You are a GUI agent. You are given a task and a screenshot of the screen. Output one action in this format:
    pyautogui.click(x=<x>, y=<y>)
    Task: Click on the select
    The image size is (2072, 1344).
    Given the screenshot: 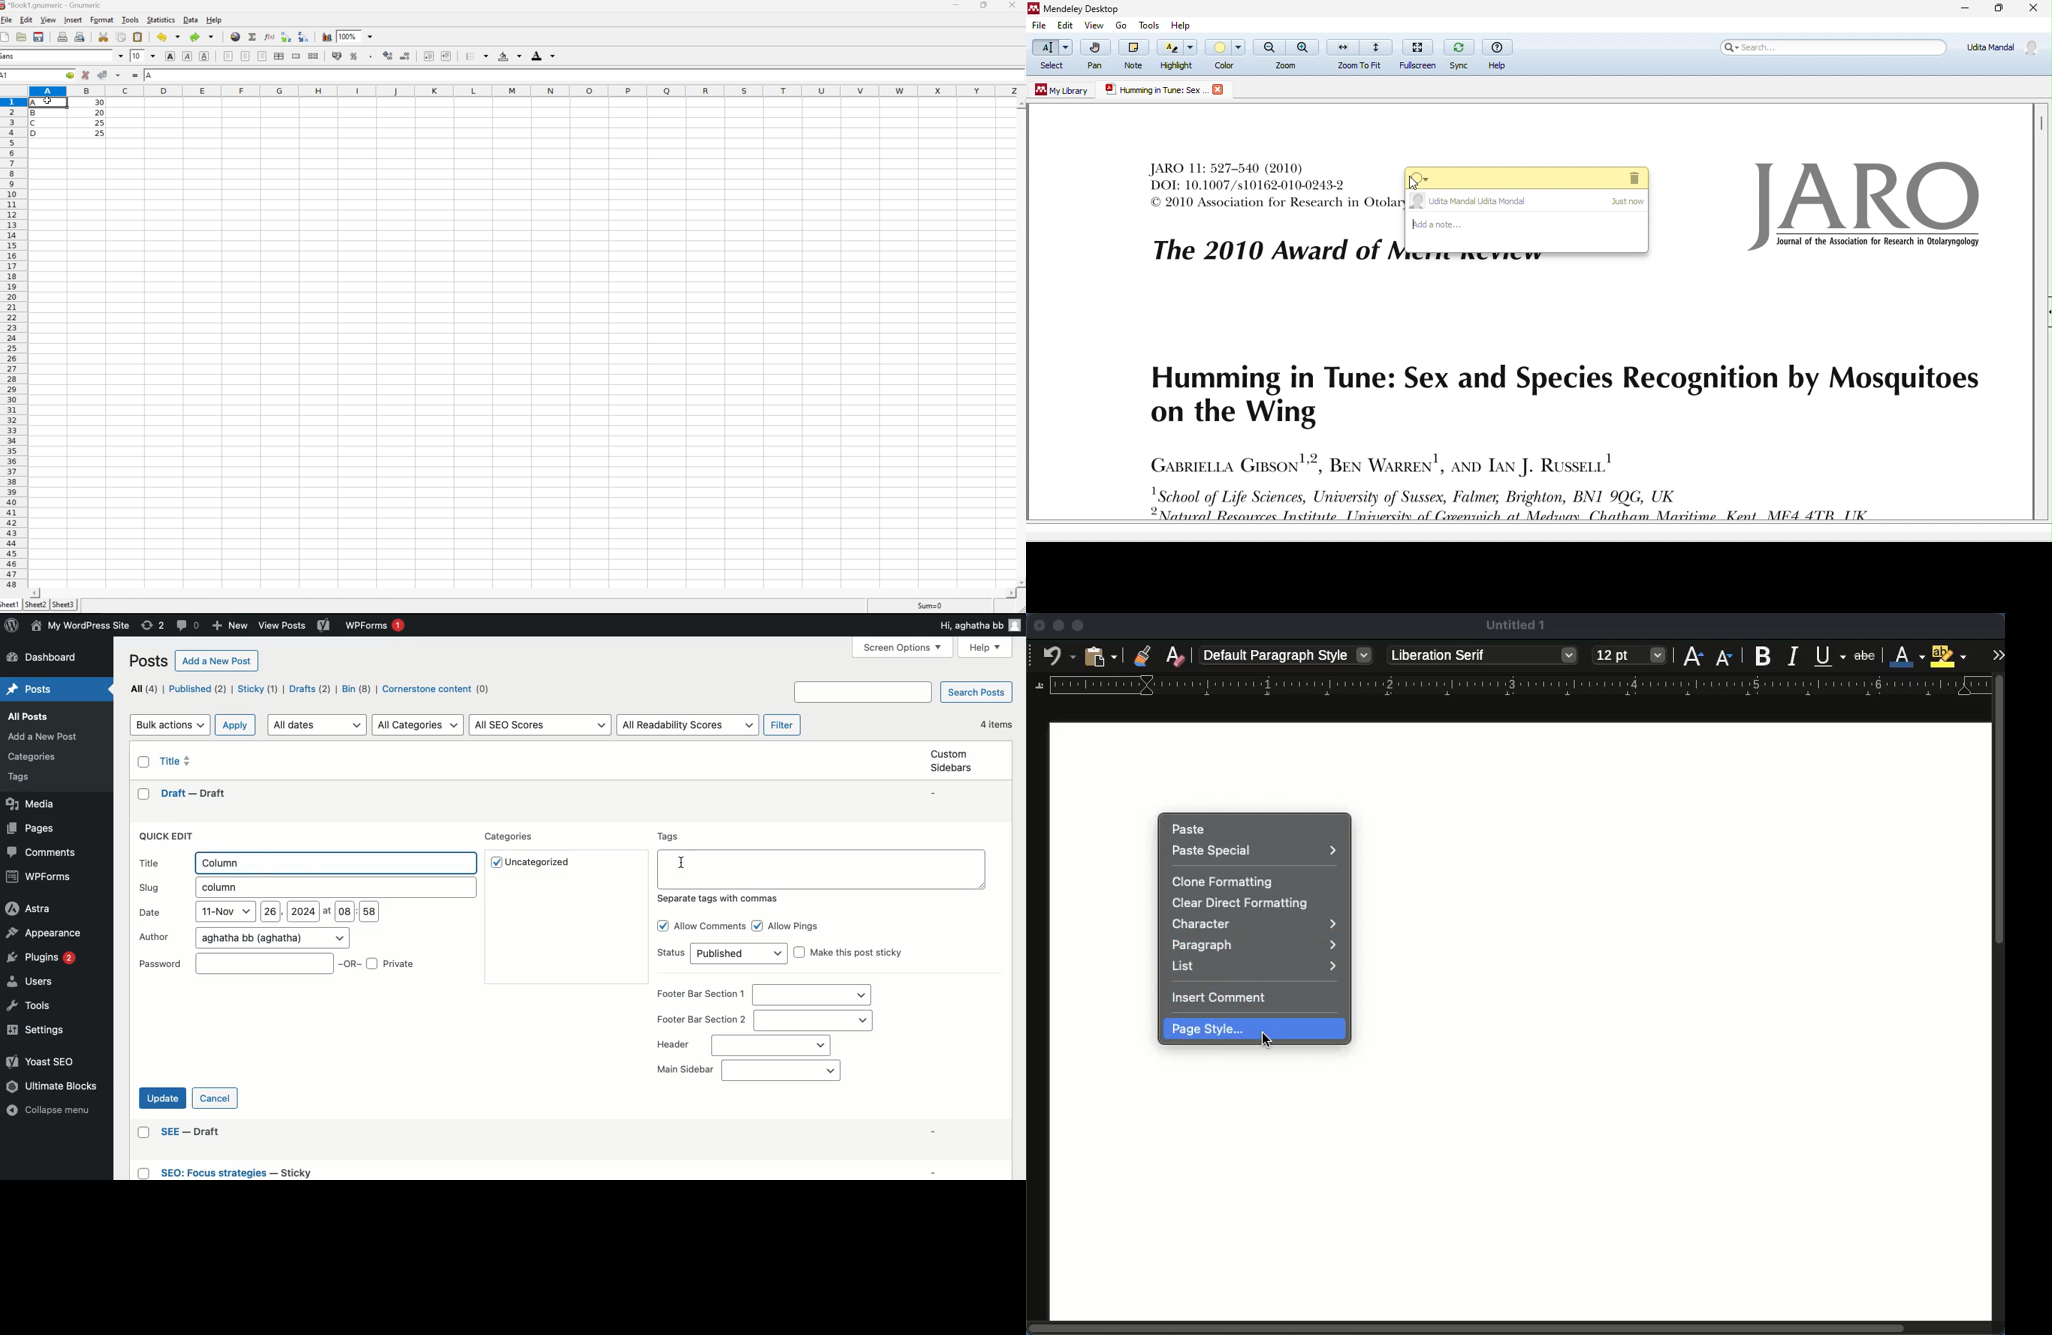 What is the action you would take?
    pyautogui.click(x=1053, y=55)
    